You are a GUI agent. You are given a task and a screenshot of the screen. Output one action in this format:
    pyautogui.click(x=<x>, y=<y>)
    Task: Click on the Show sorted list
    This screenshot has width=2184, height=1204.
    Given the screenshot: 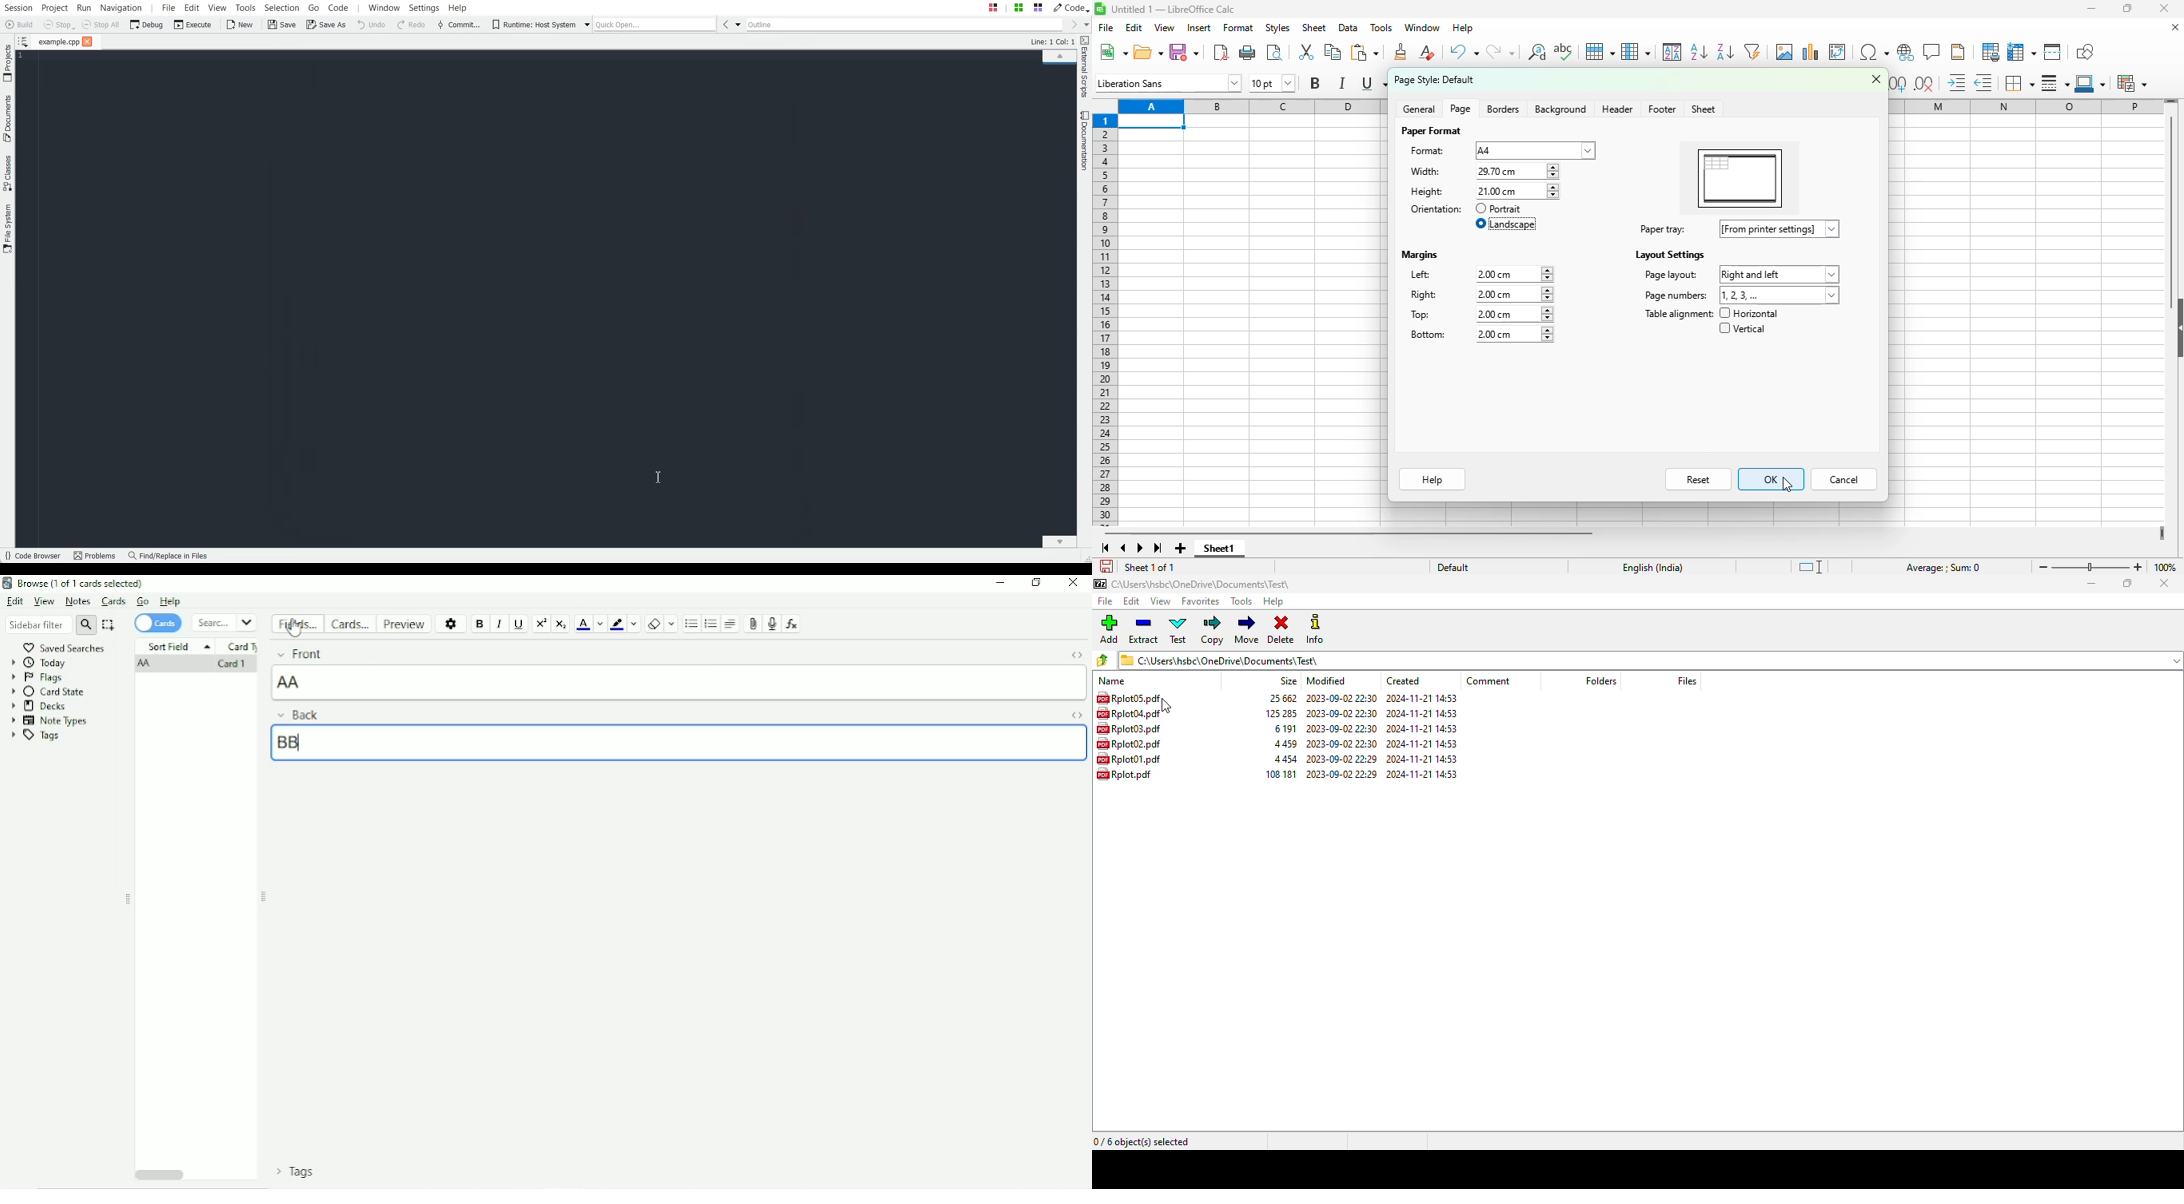 What is the action you would take?
    pyautogui.click(x=24, y=40)
    